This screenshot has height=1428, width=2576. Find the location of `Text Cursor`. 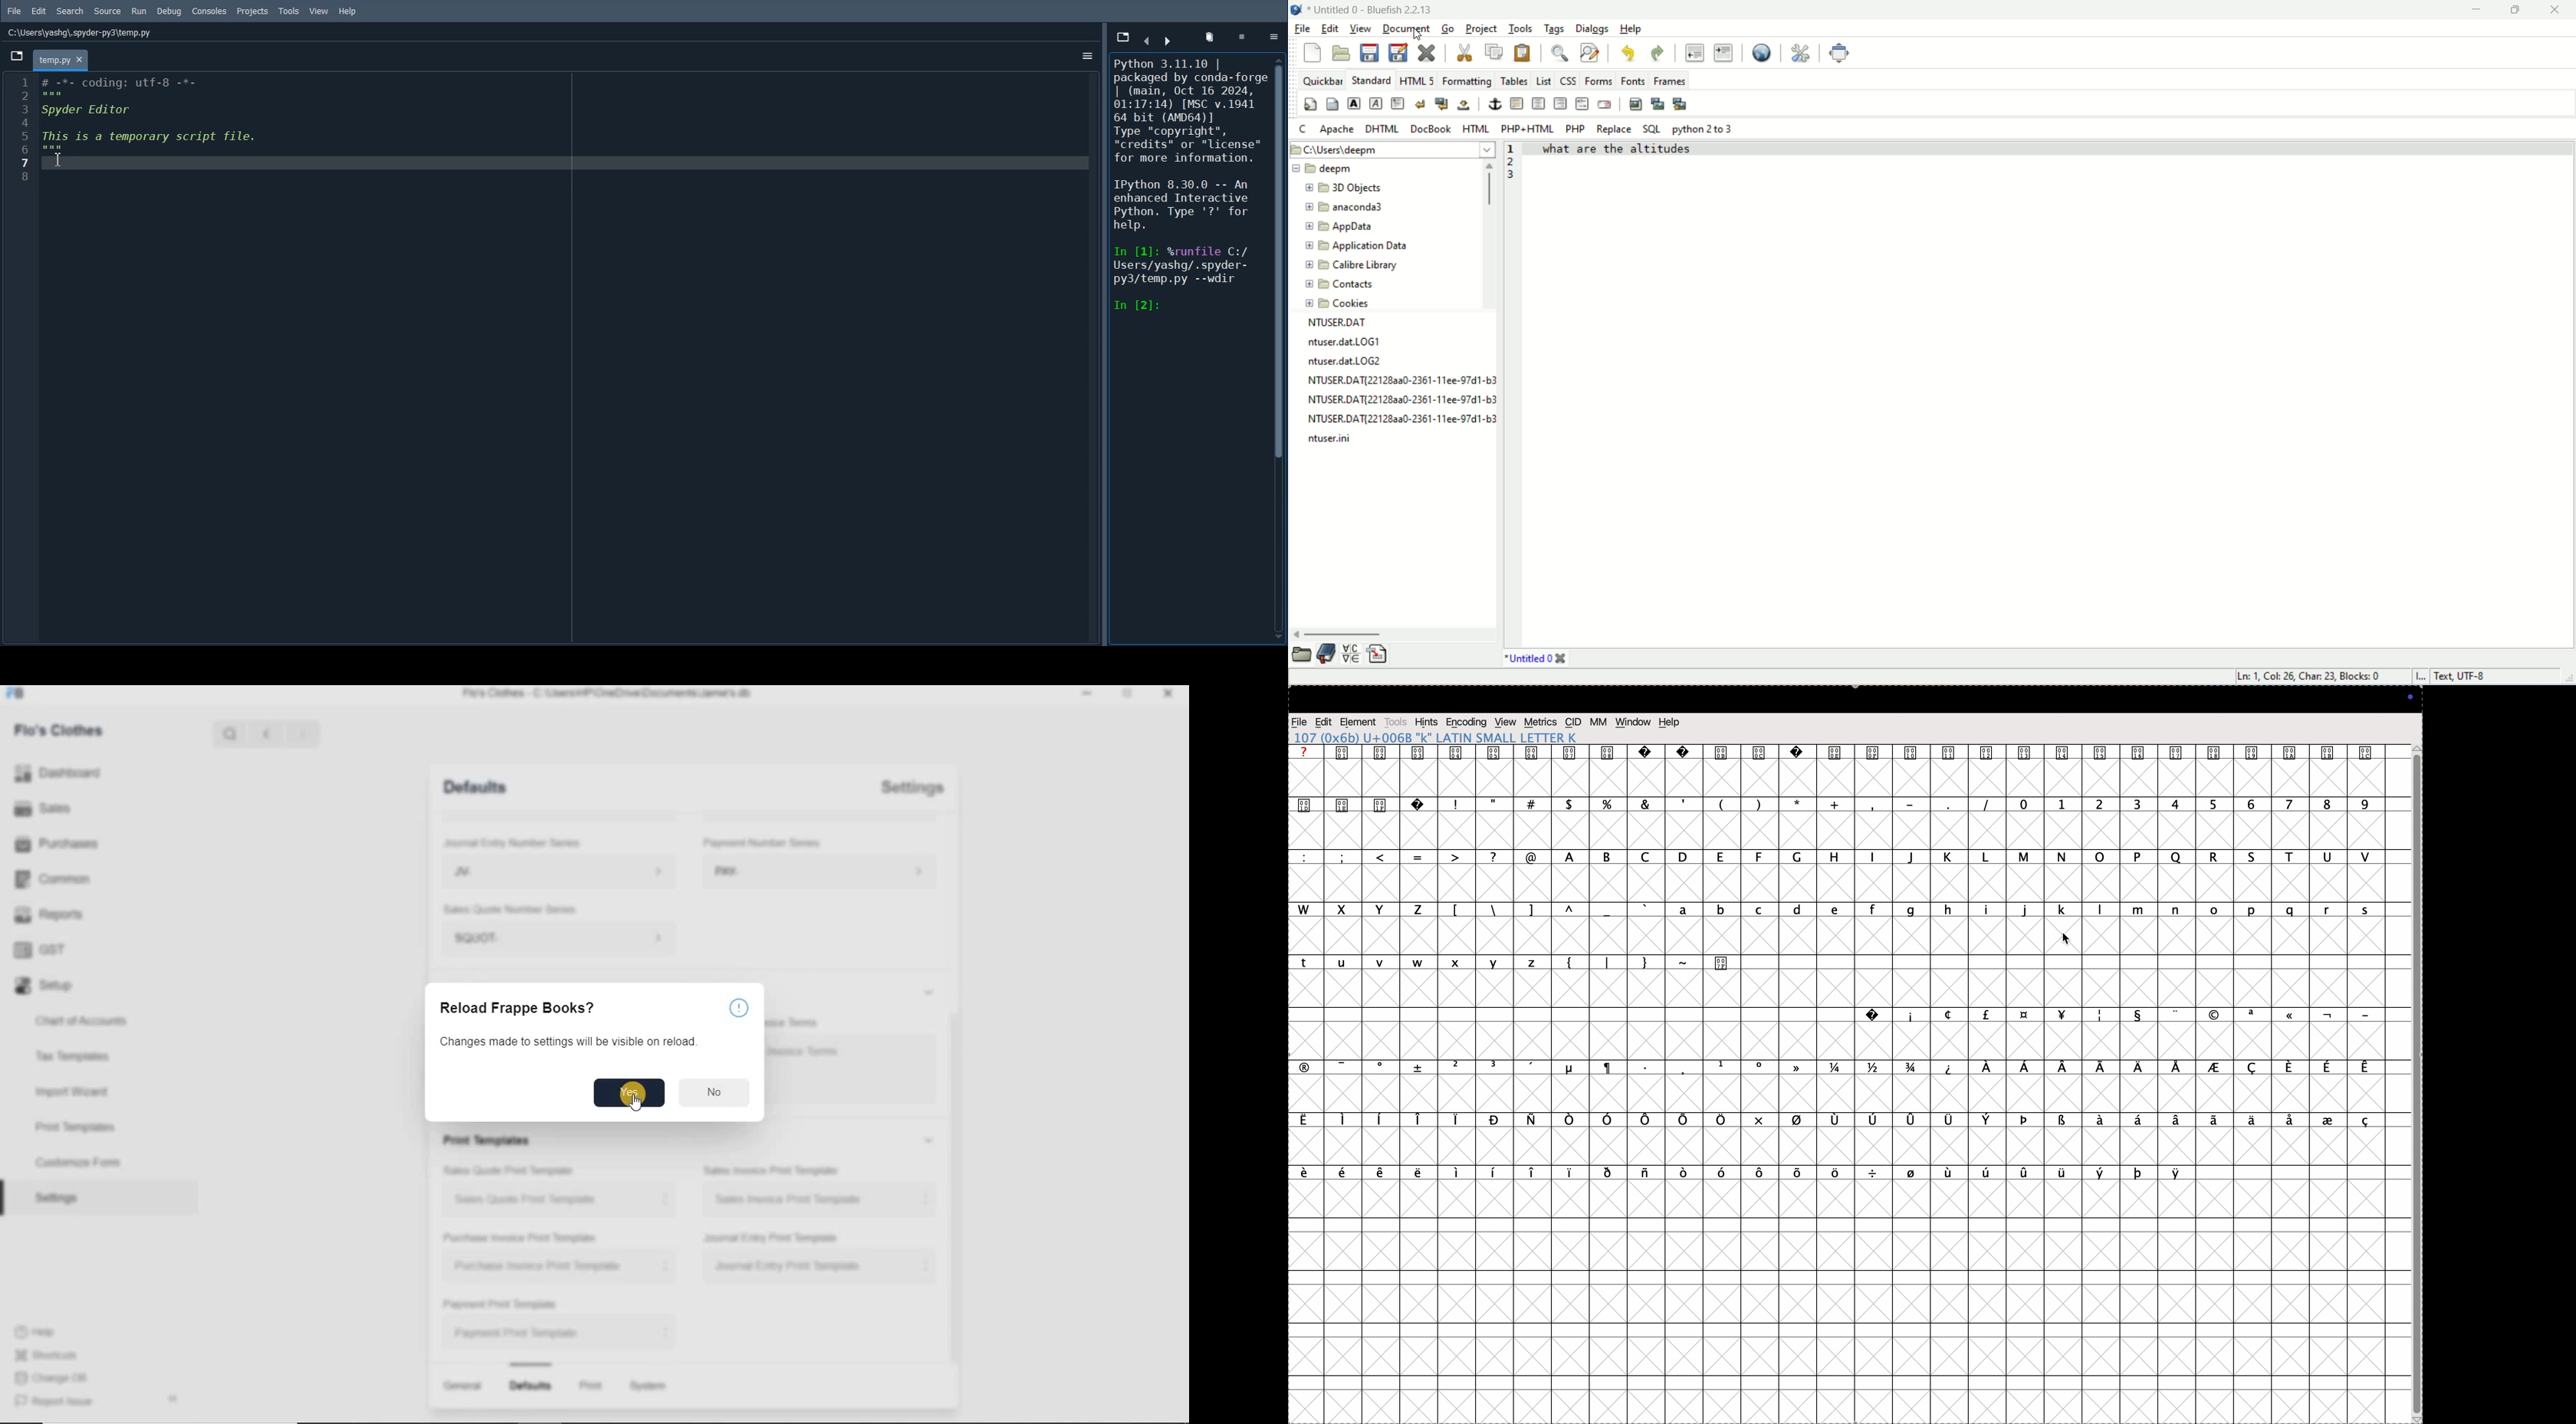

Text Cursor is located at coordinates (60, 160).